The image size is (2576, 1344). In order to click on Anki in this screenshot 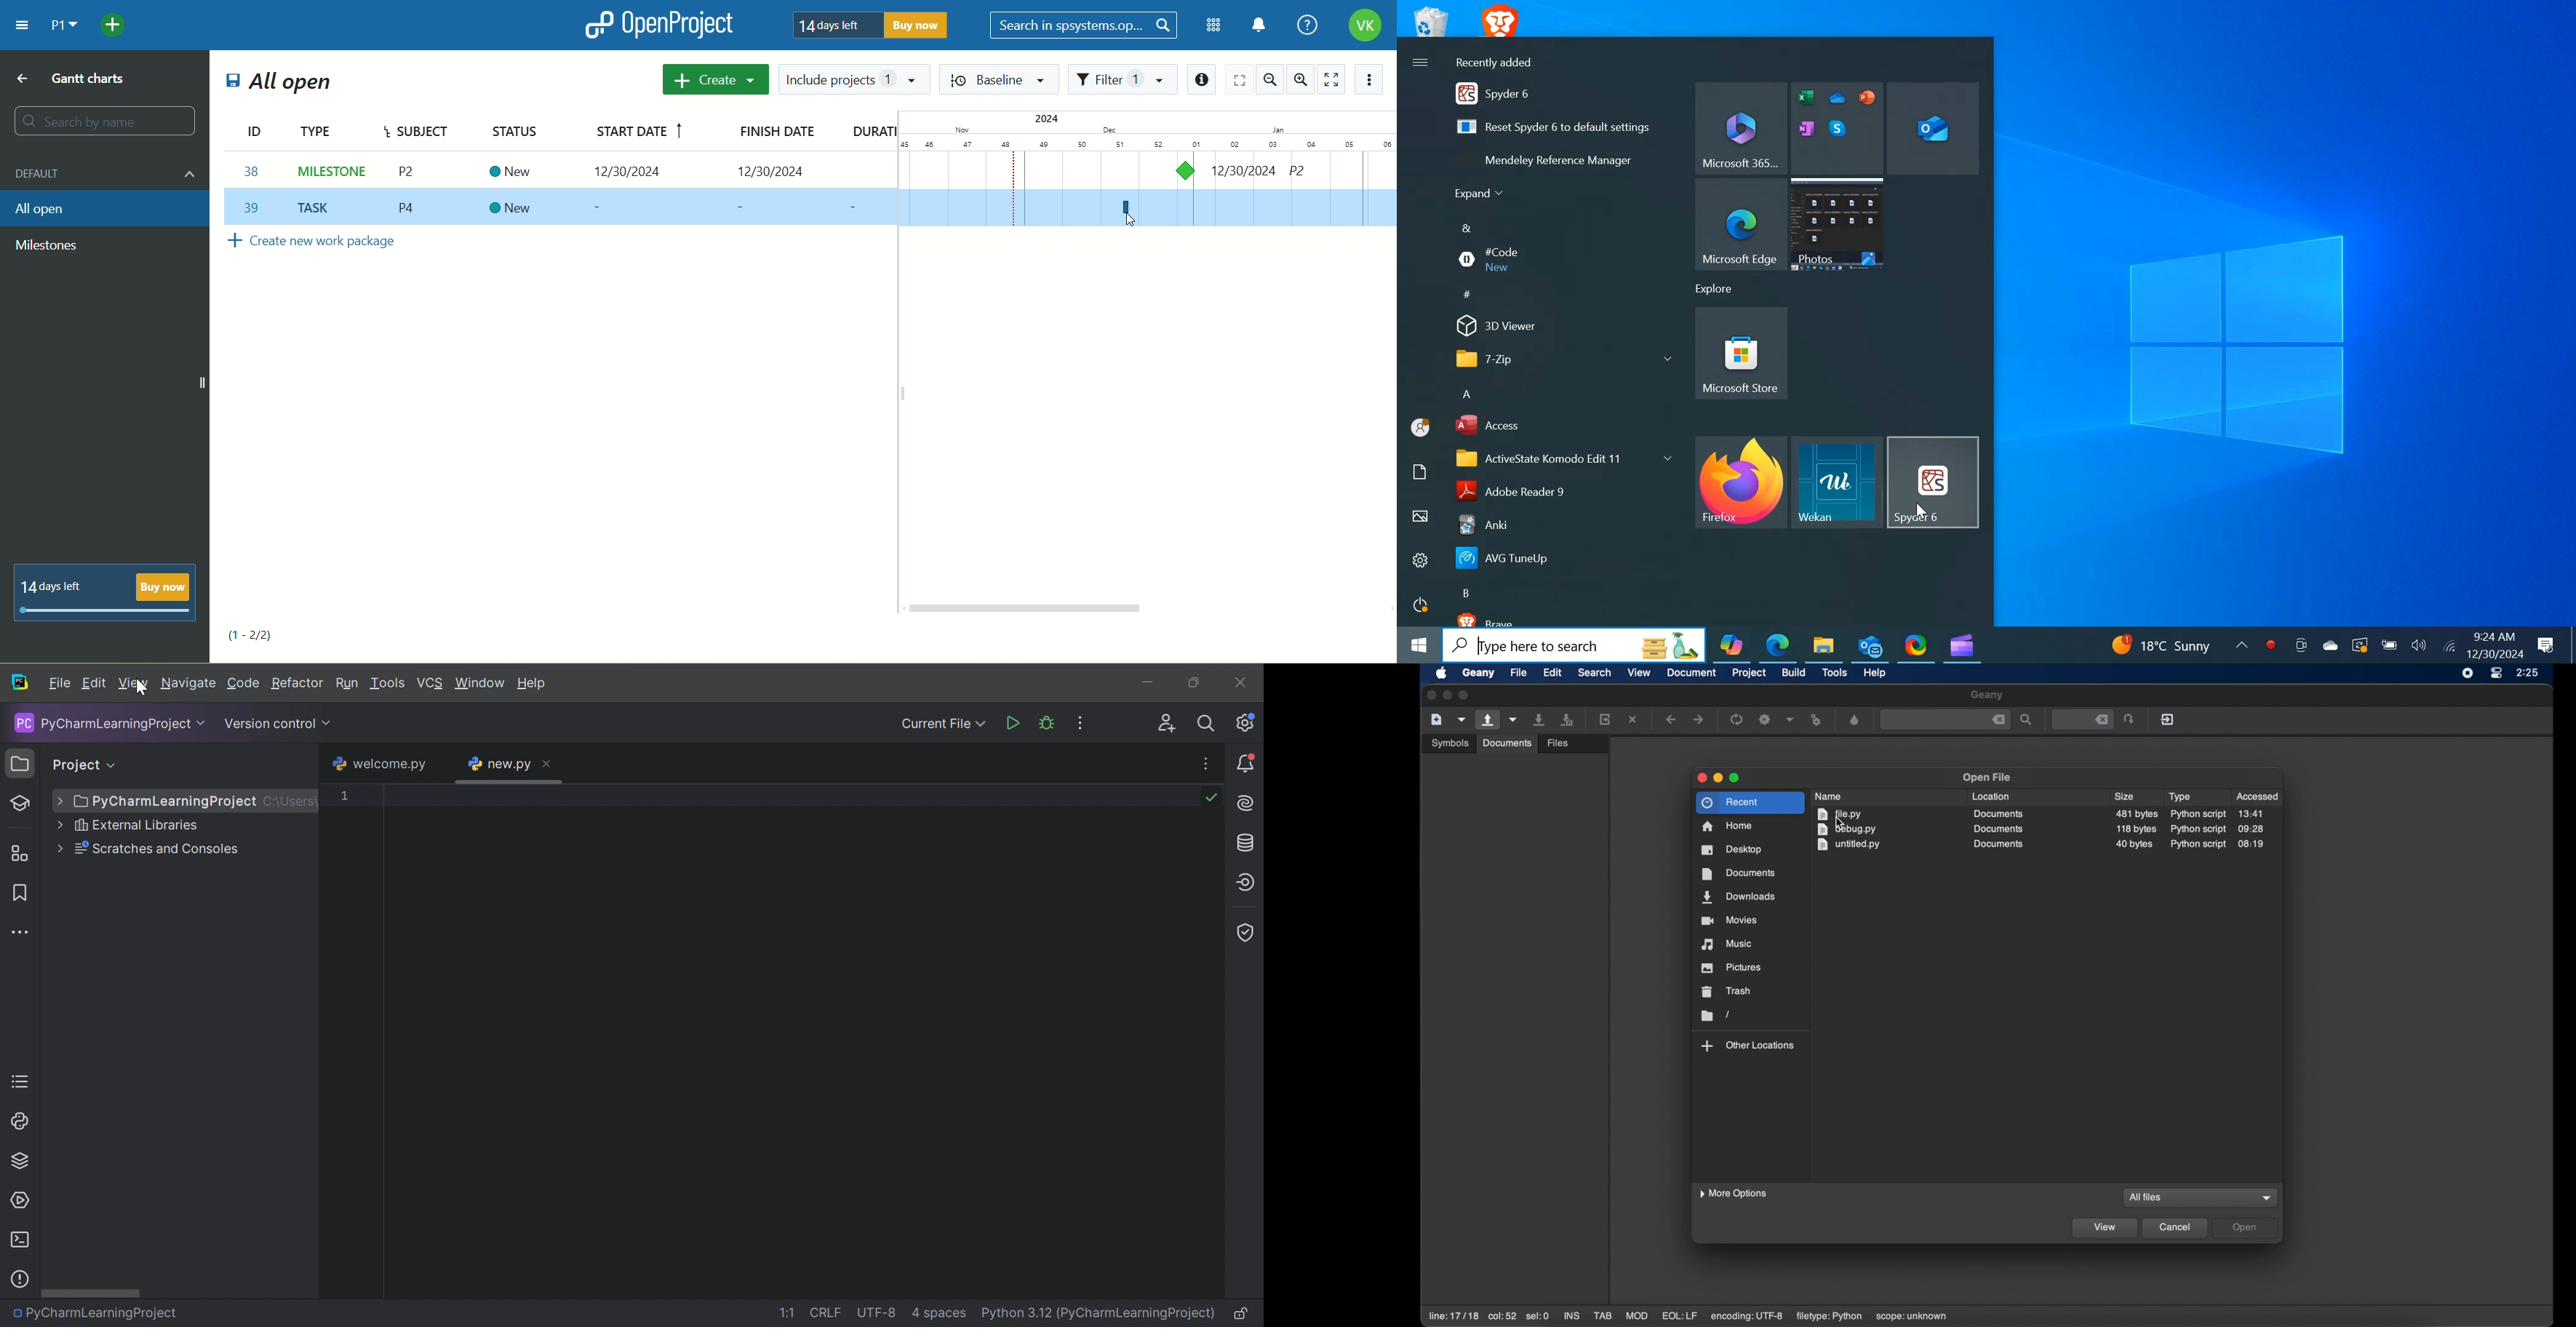, I will do `click(1558, 525)`.